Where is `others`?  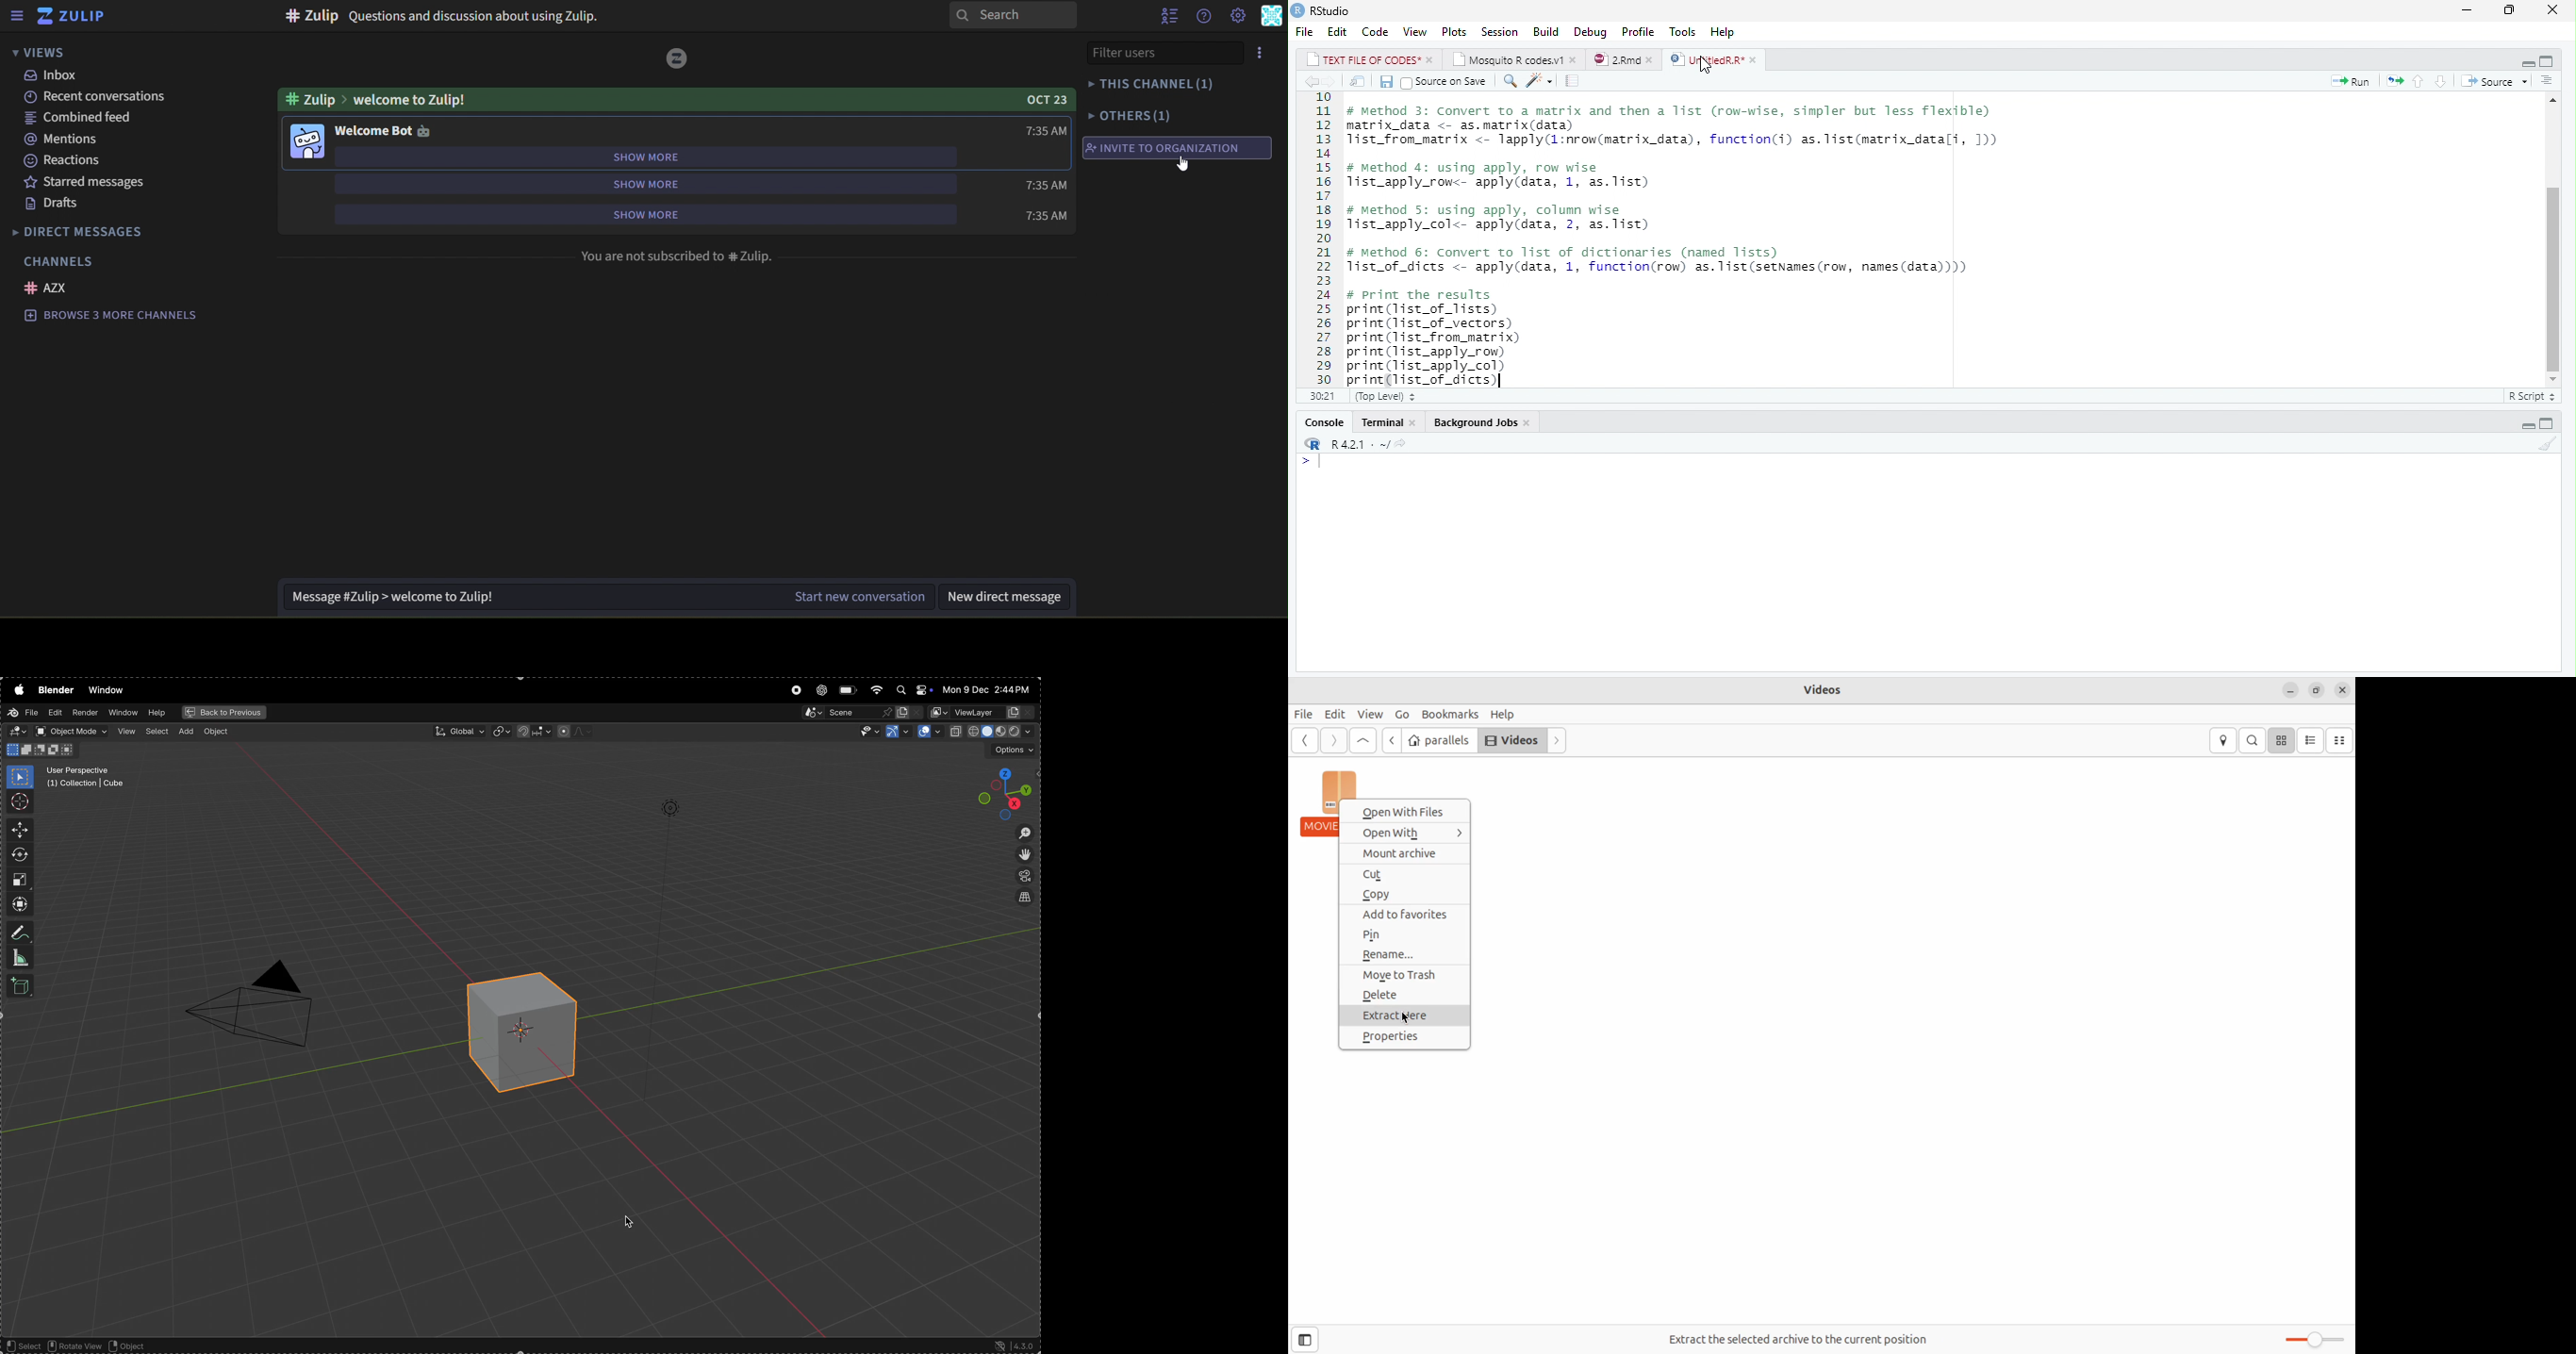 others is located at coordinates (1130, 116).